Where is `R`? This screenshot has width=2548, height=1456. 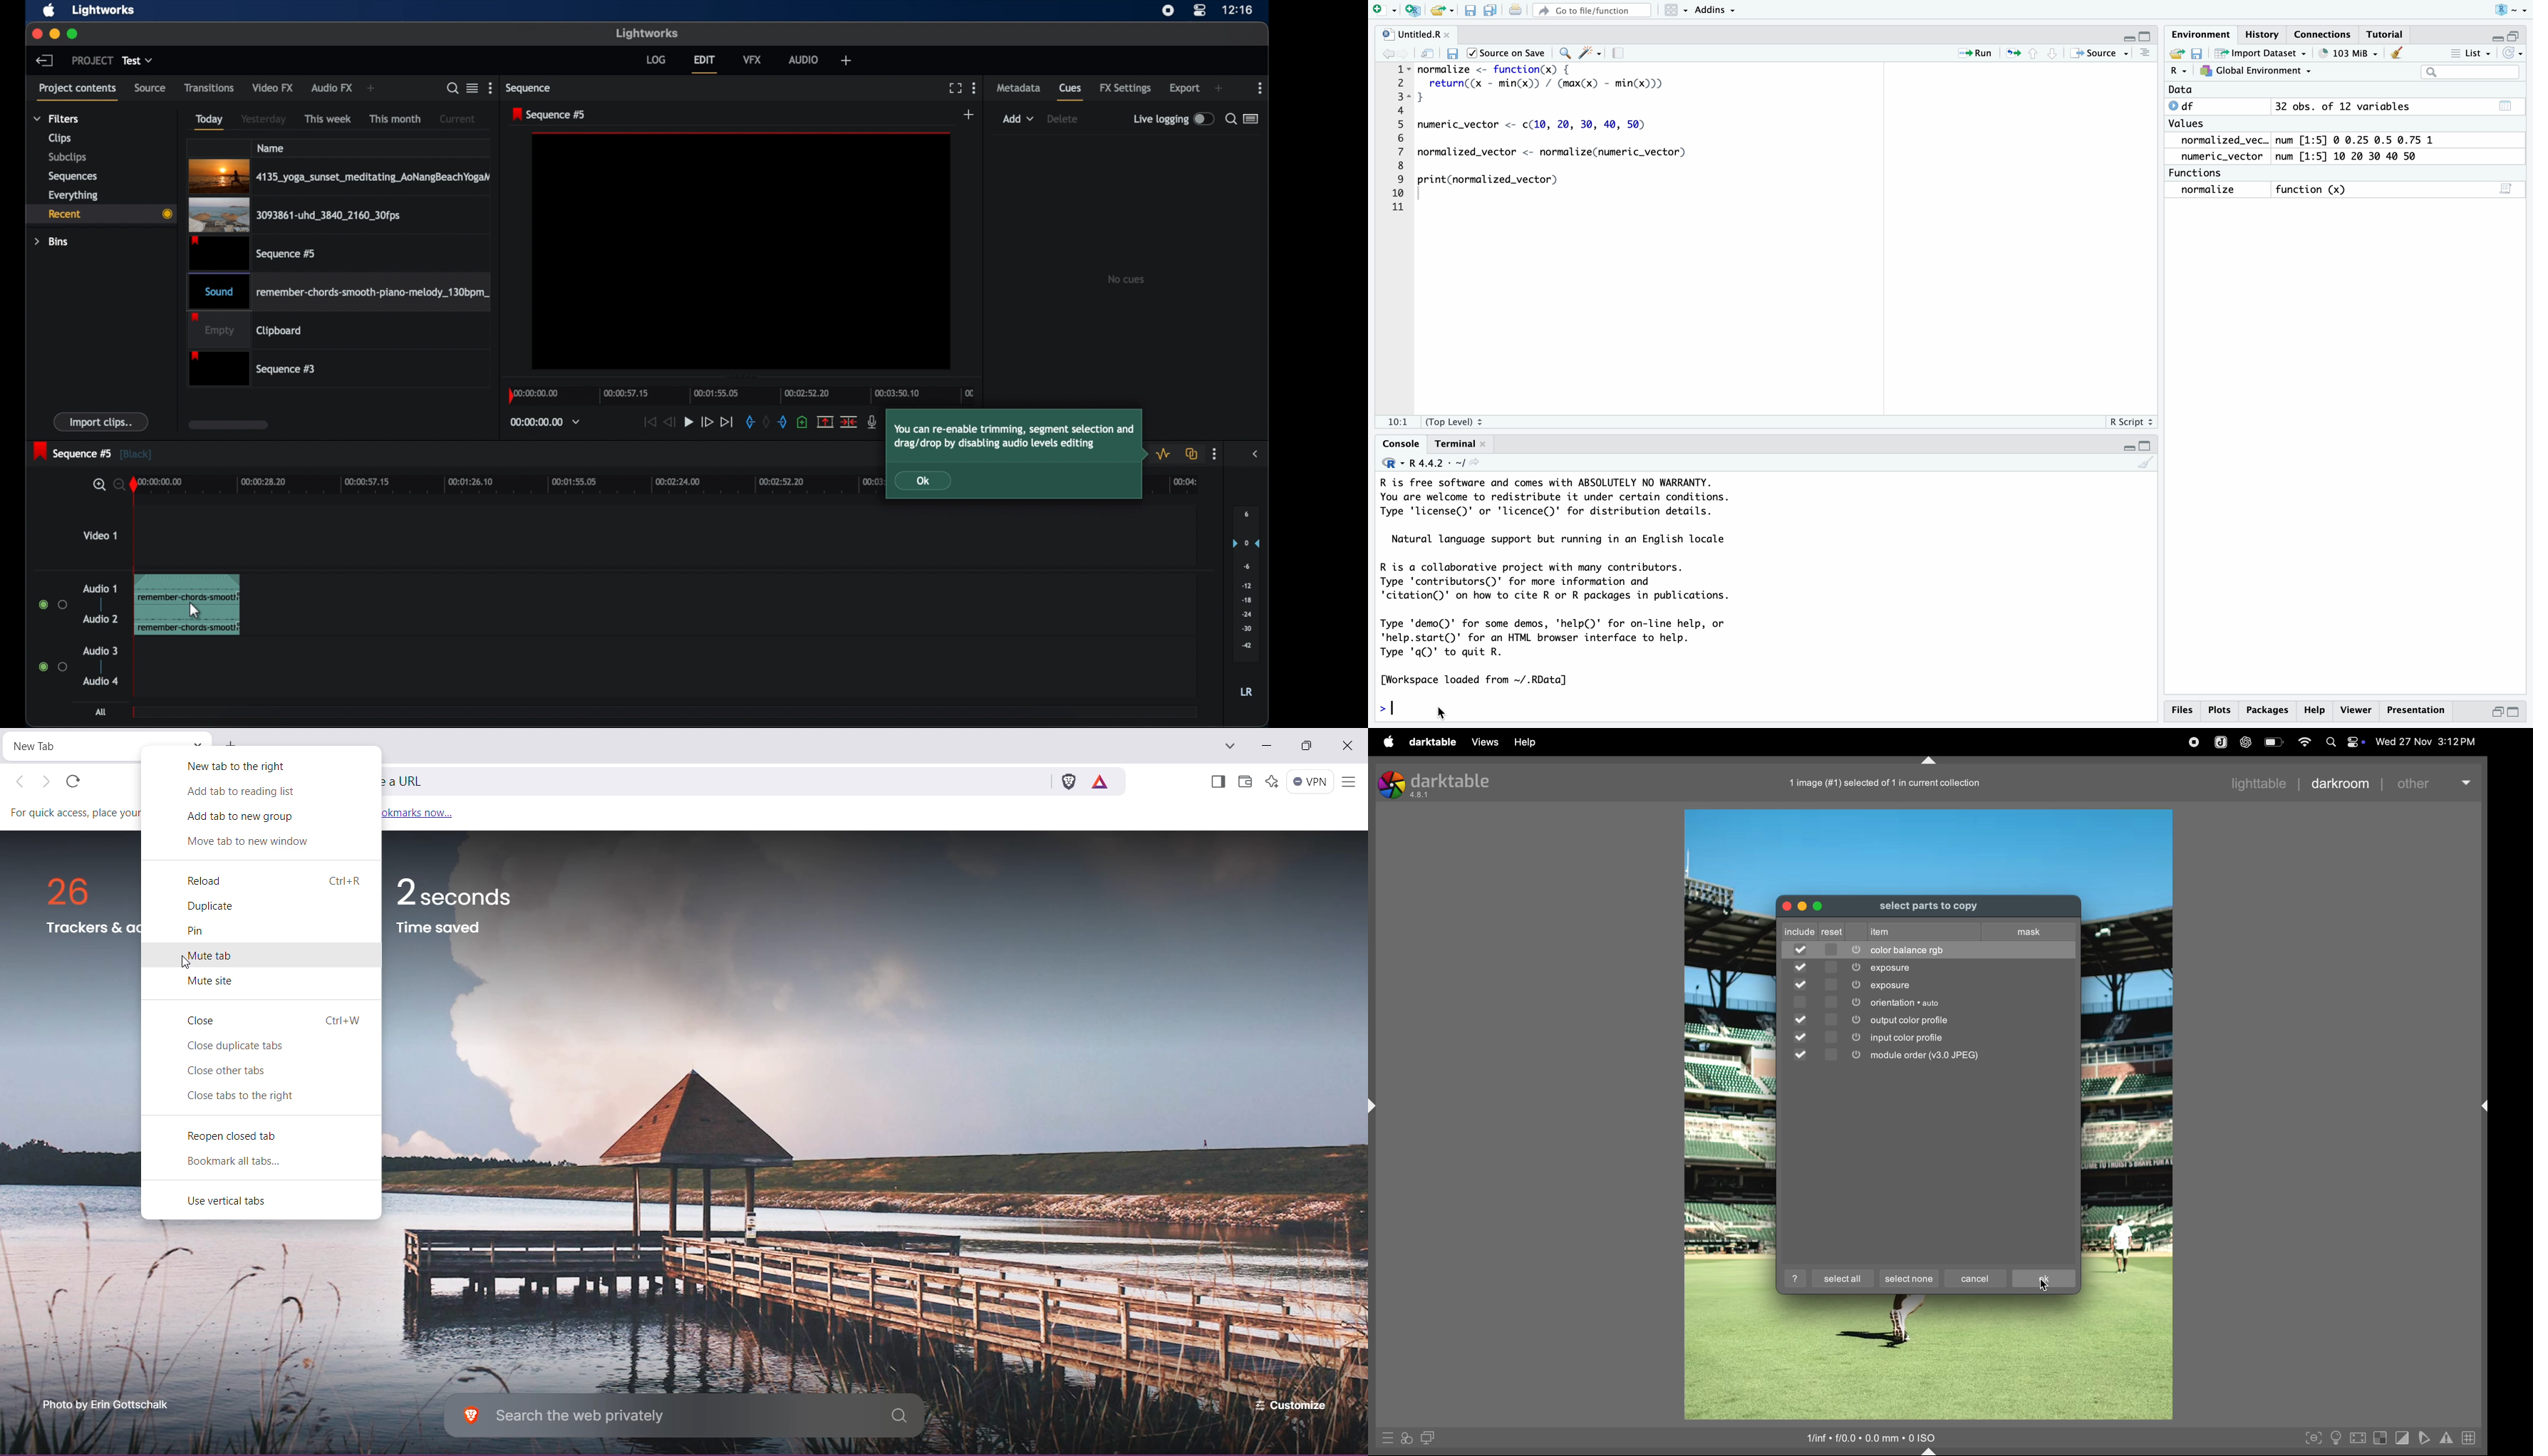 R is located at coordinates (2179, 73).